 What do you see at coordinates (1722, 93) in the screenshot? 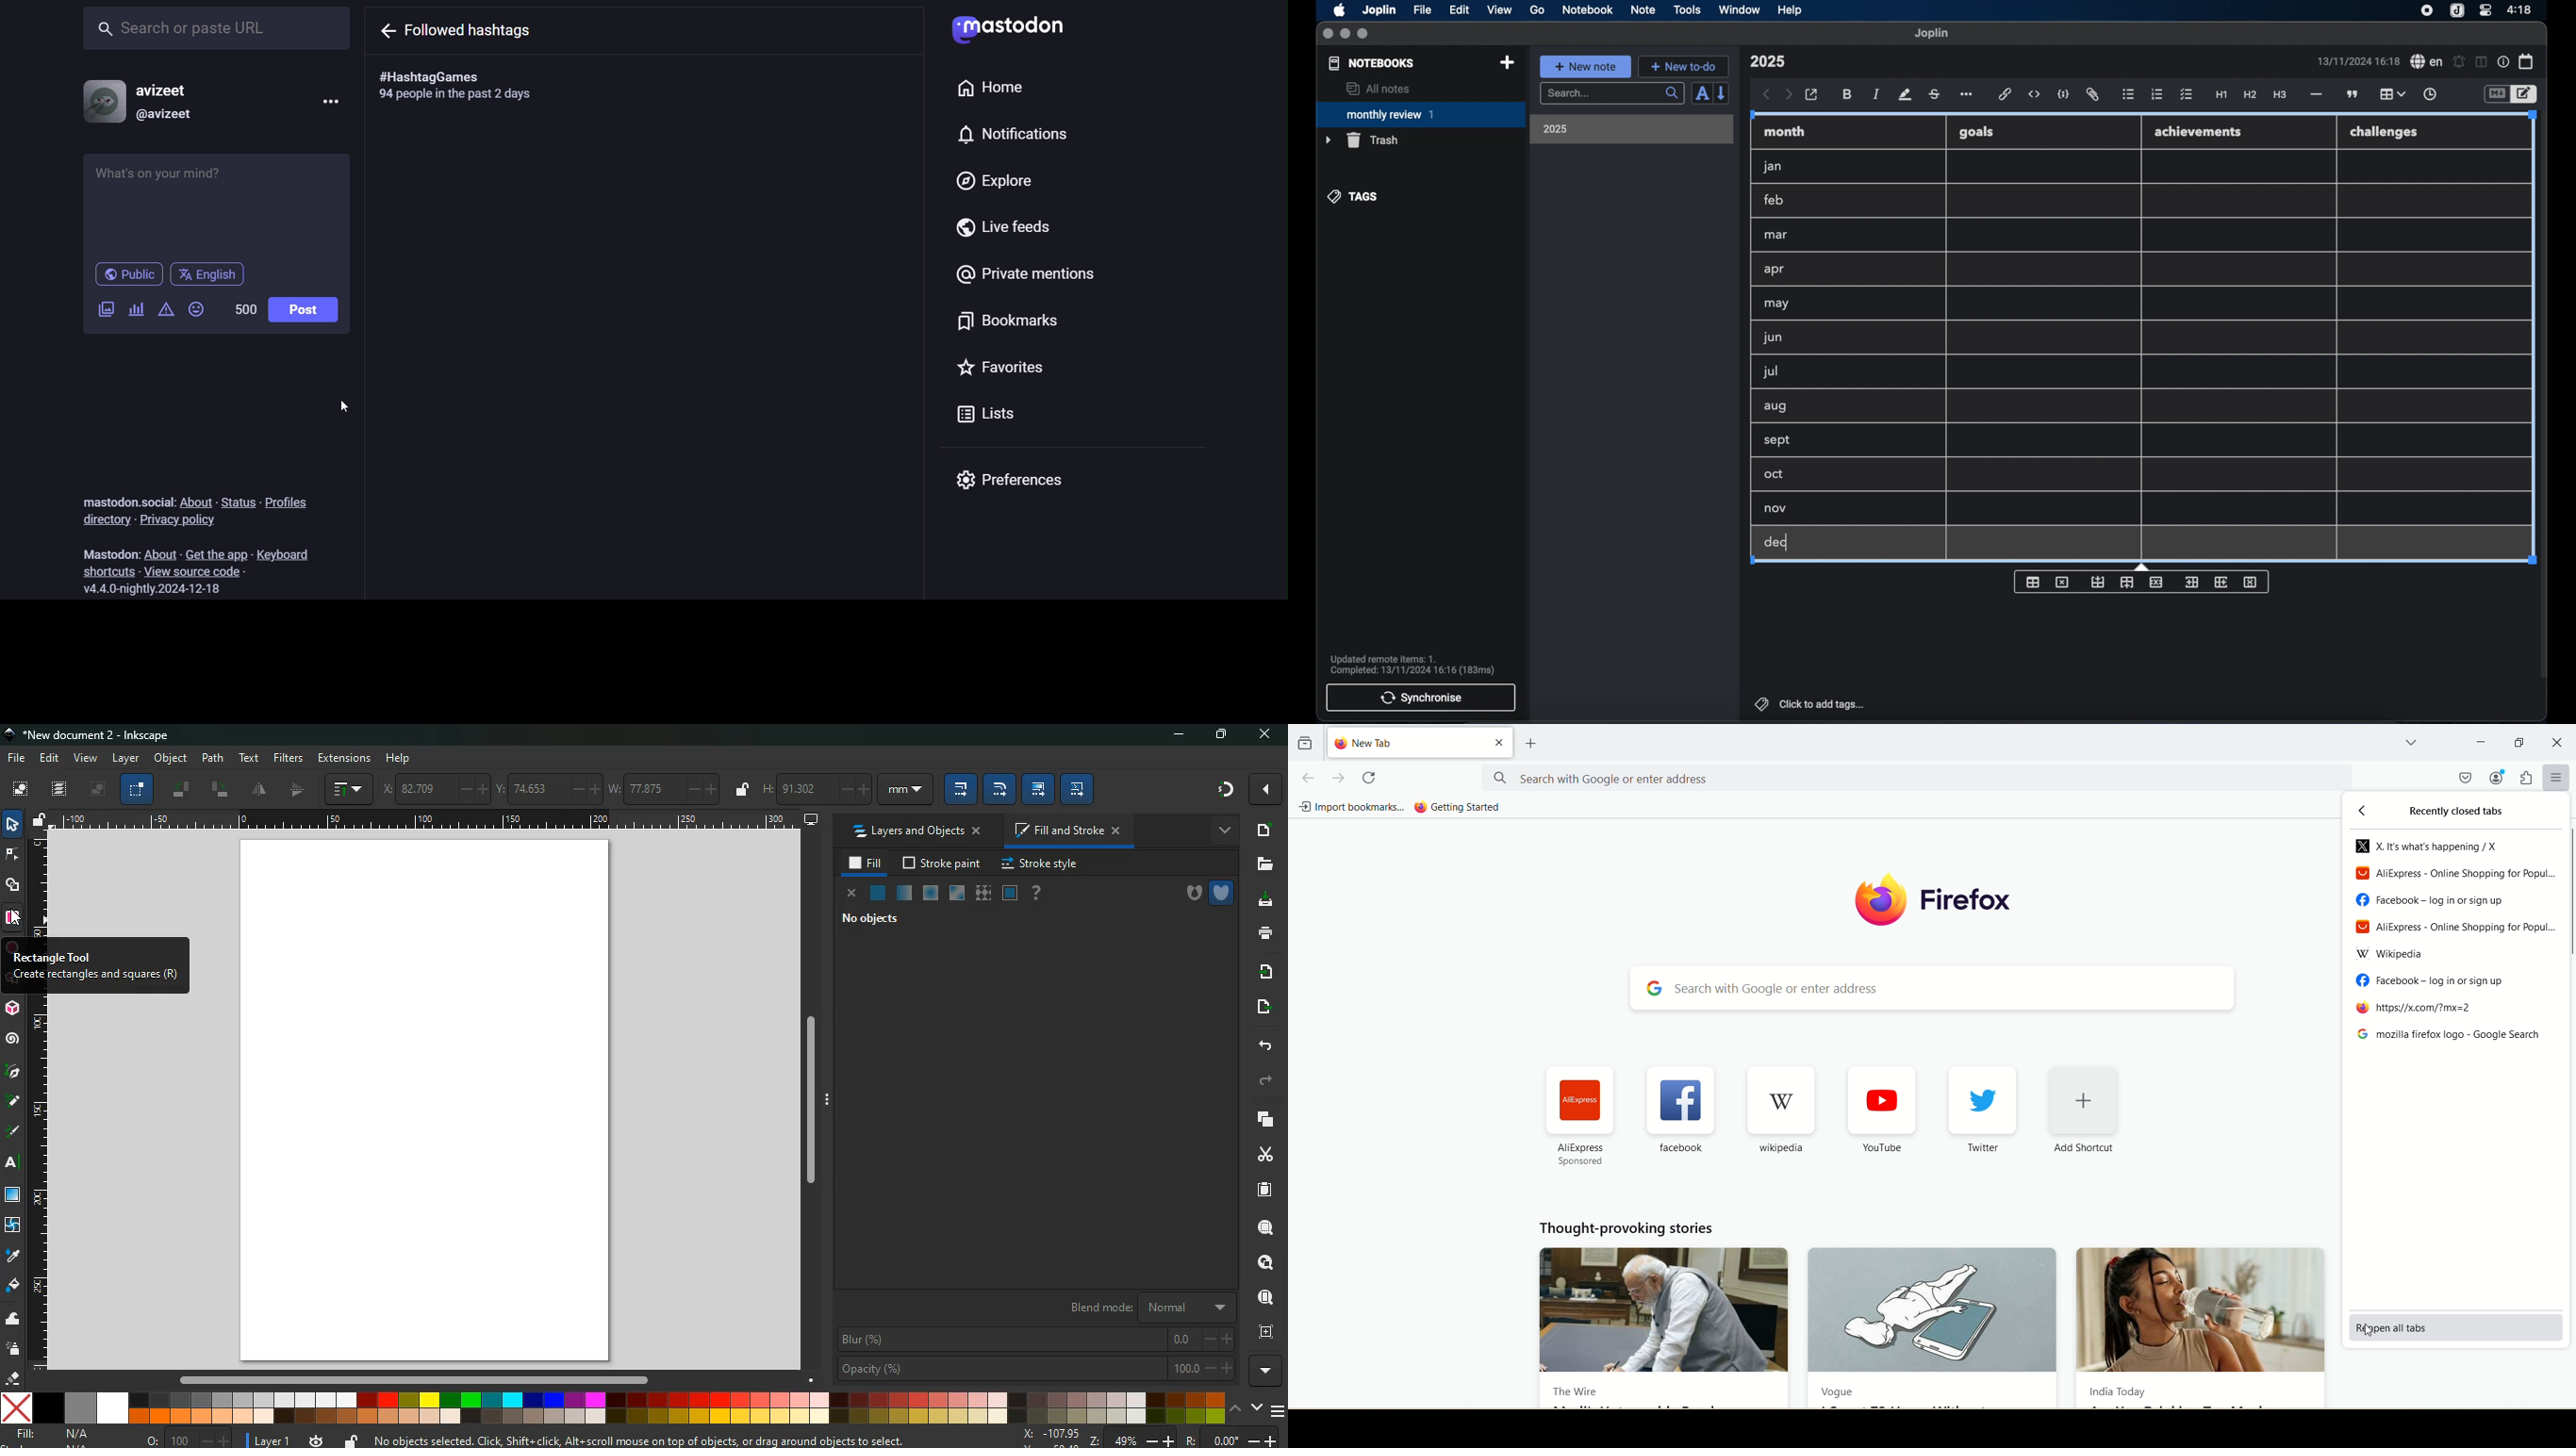
I see `reverse sort order` at bounding box center [1722, 93].